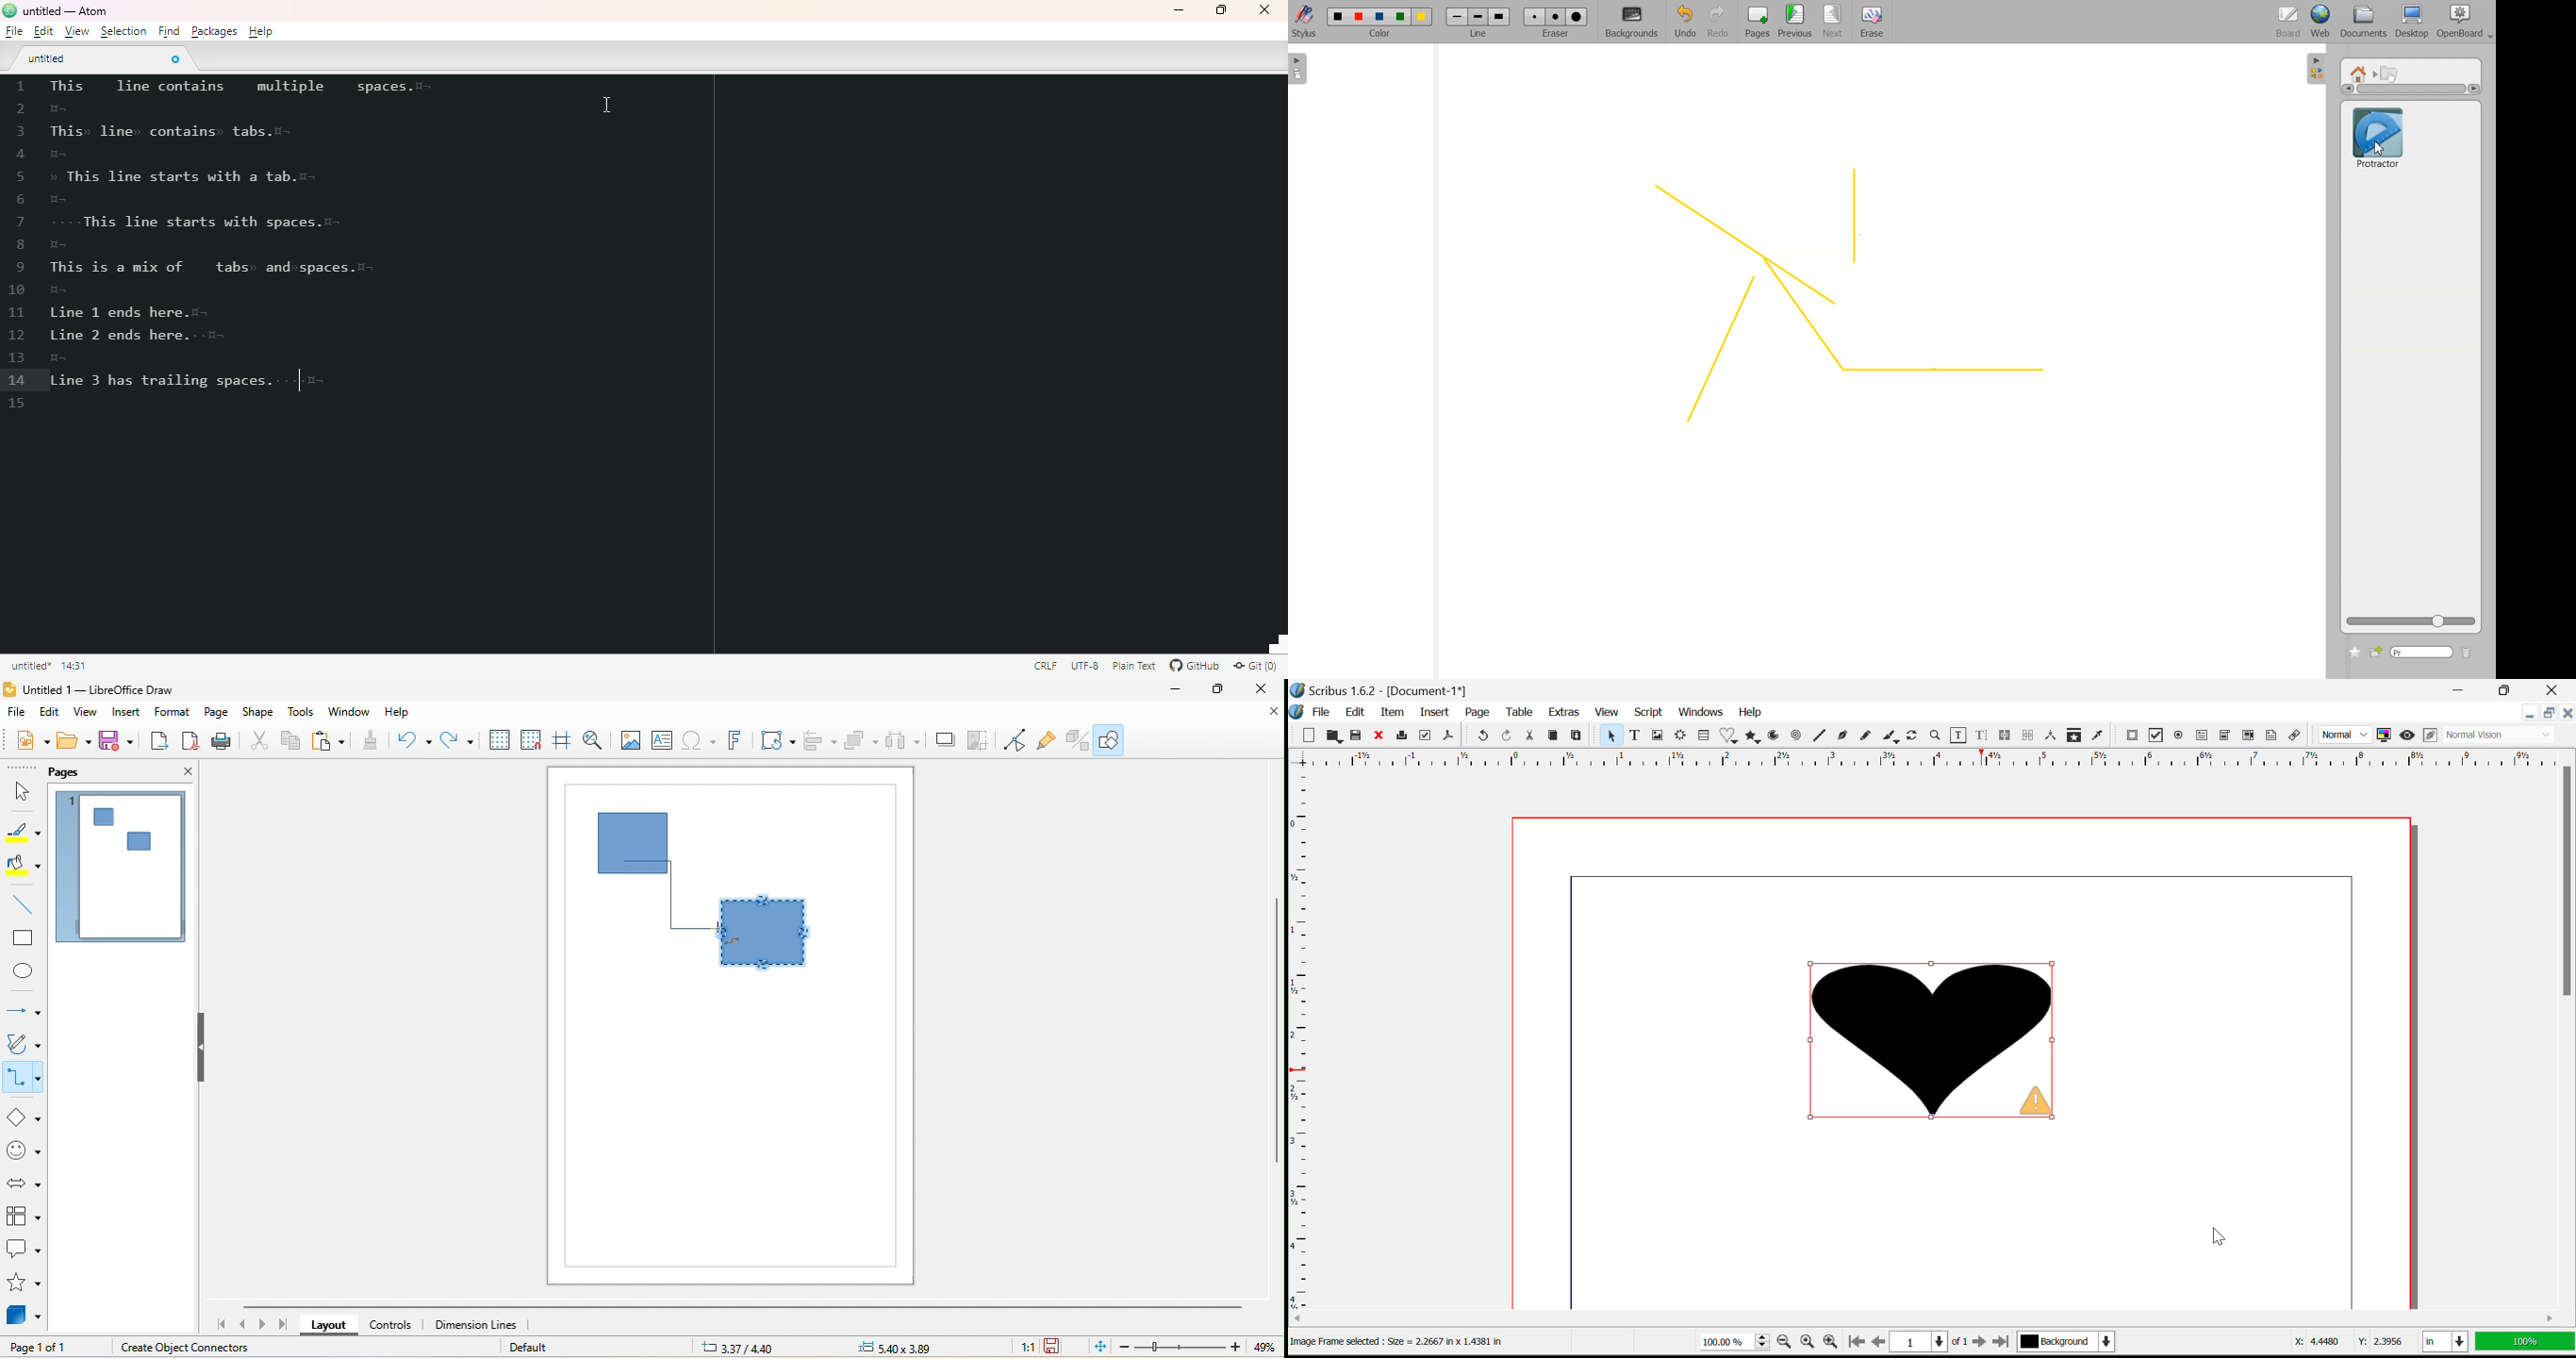 Image resolution: width=2576 pixels, height=1372 pixels. I want to click on Close, so click(2568, 715).